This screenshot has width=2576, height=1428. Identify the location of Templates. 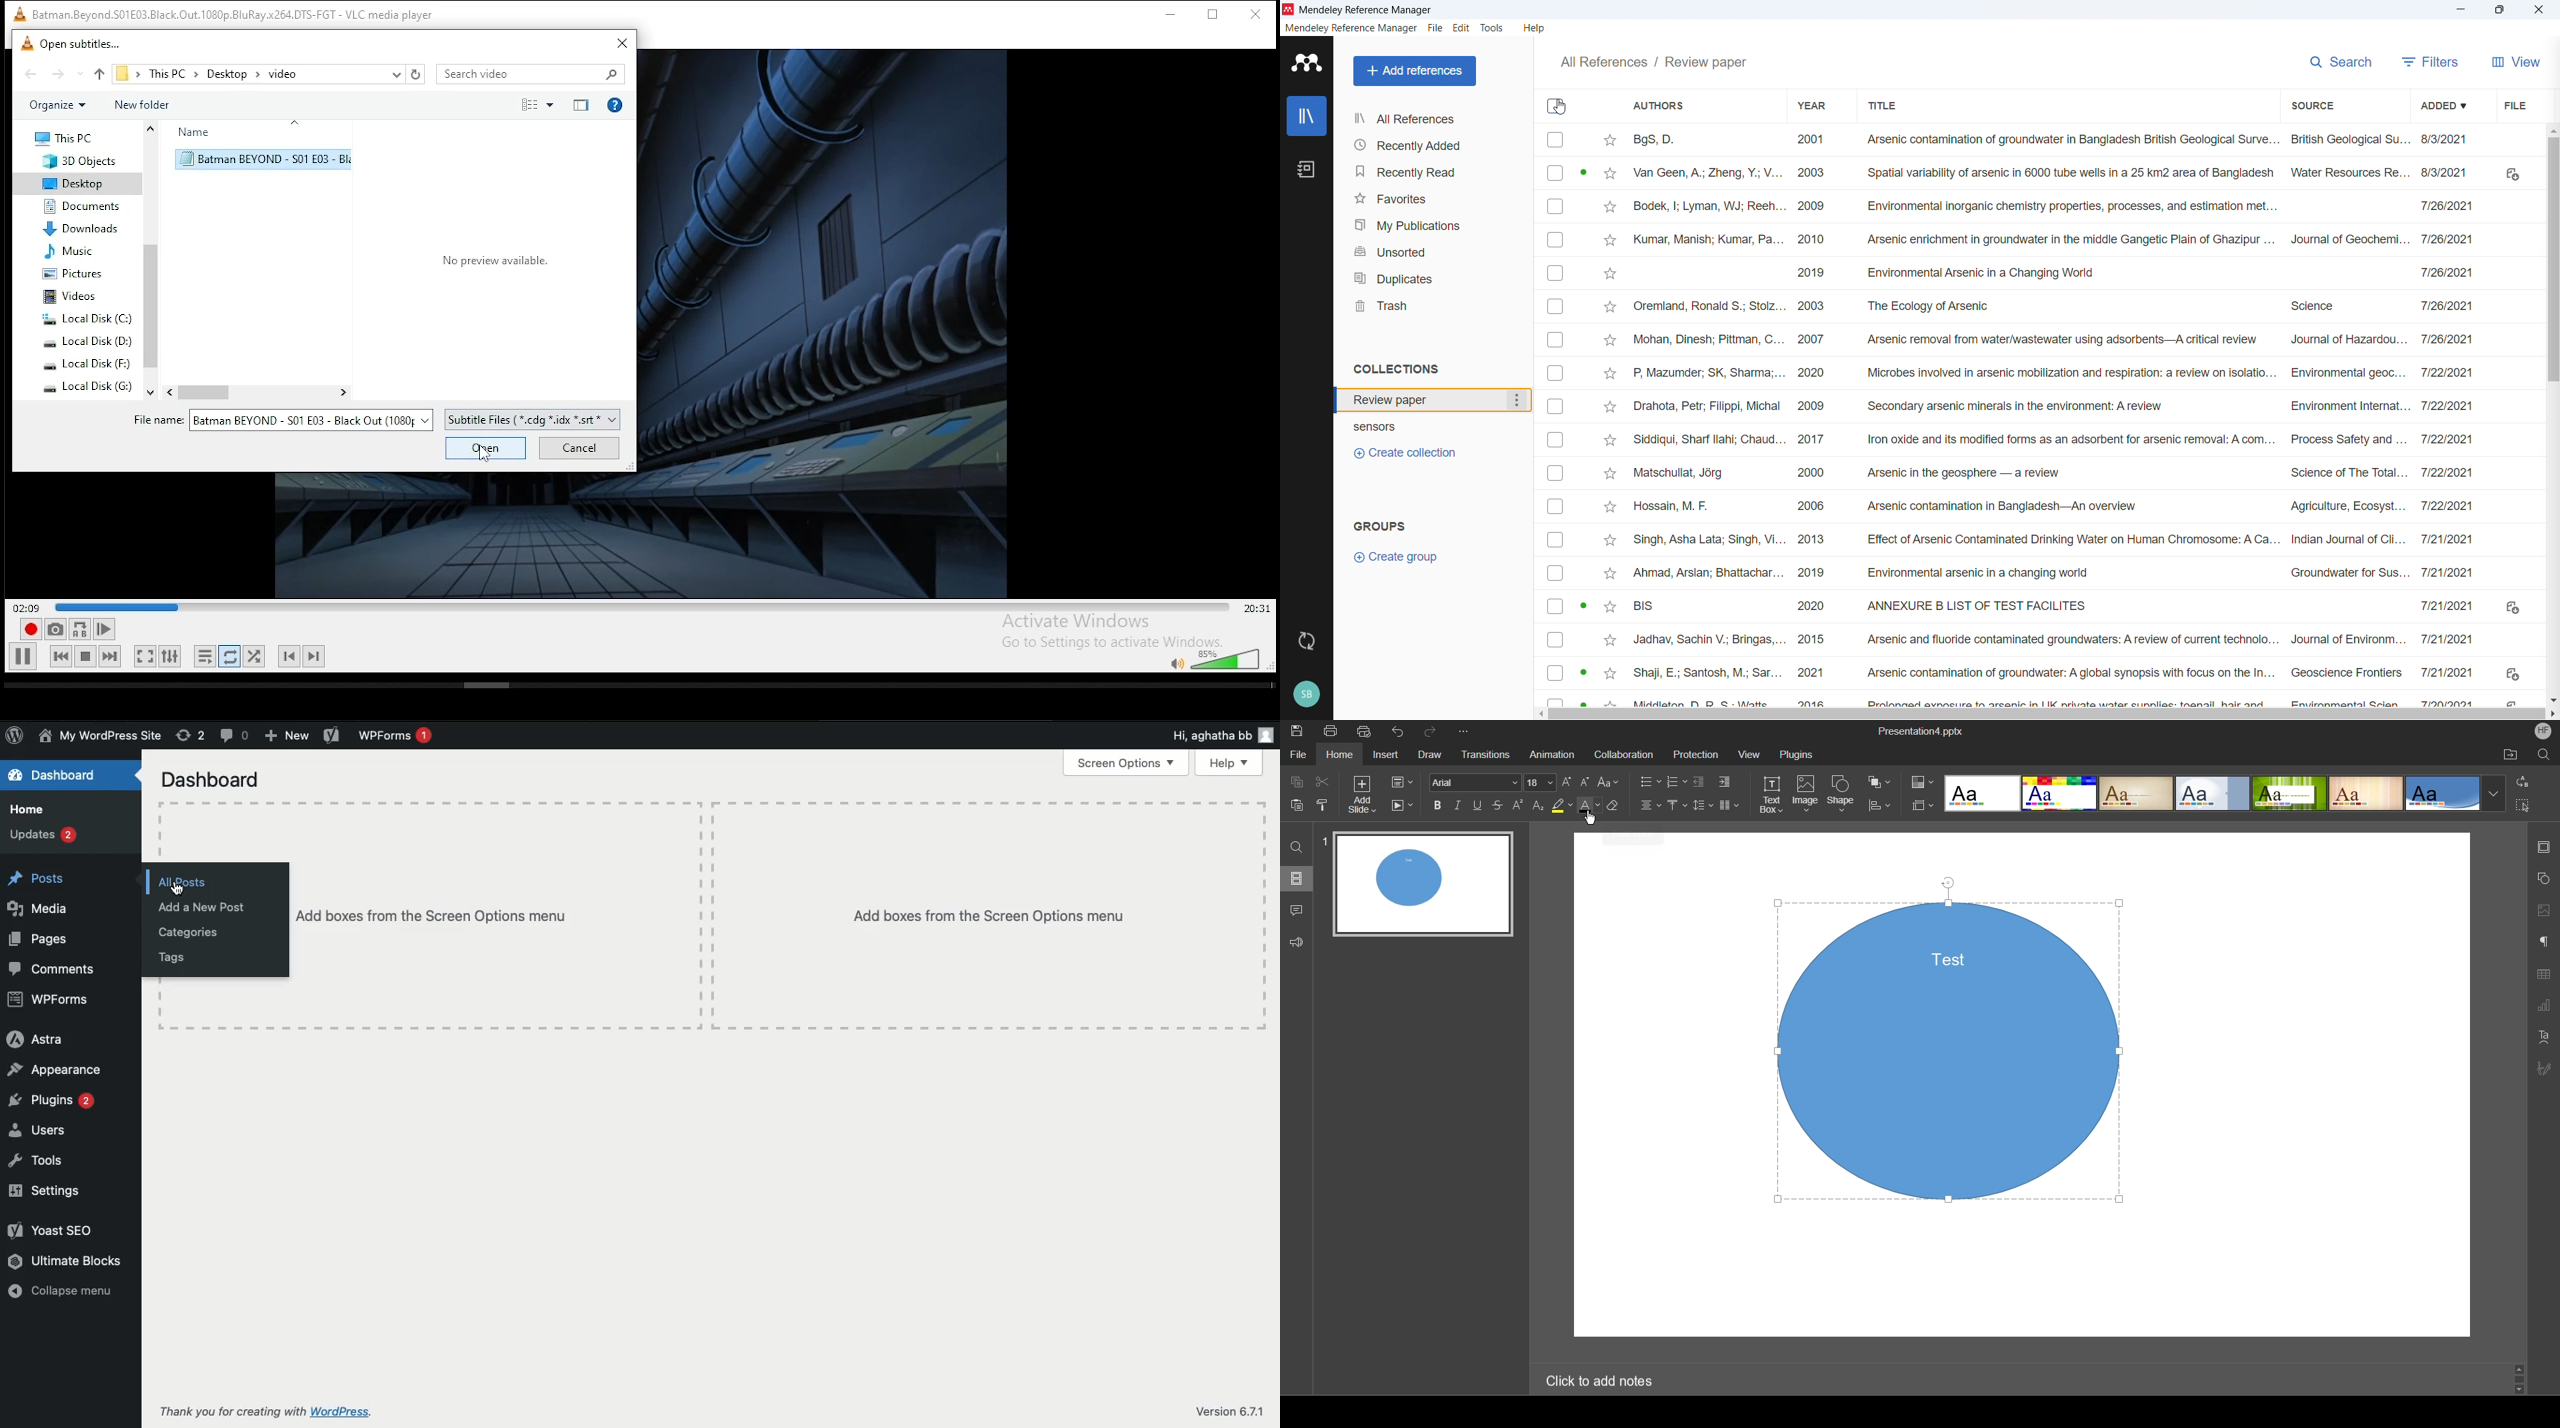
(2223, 795).